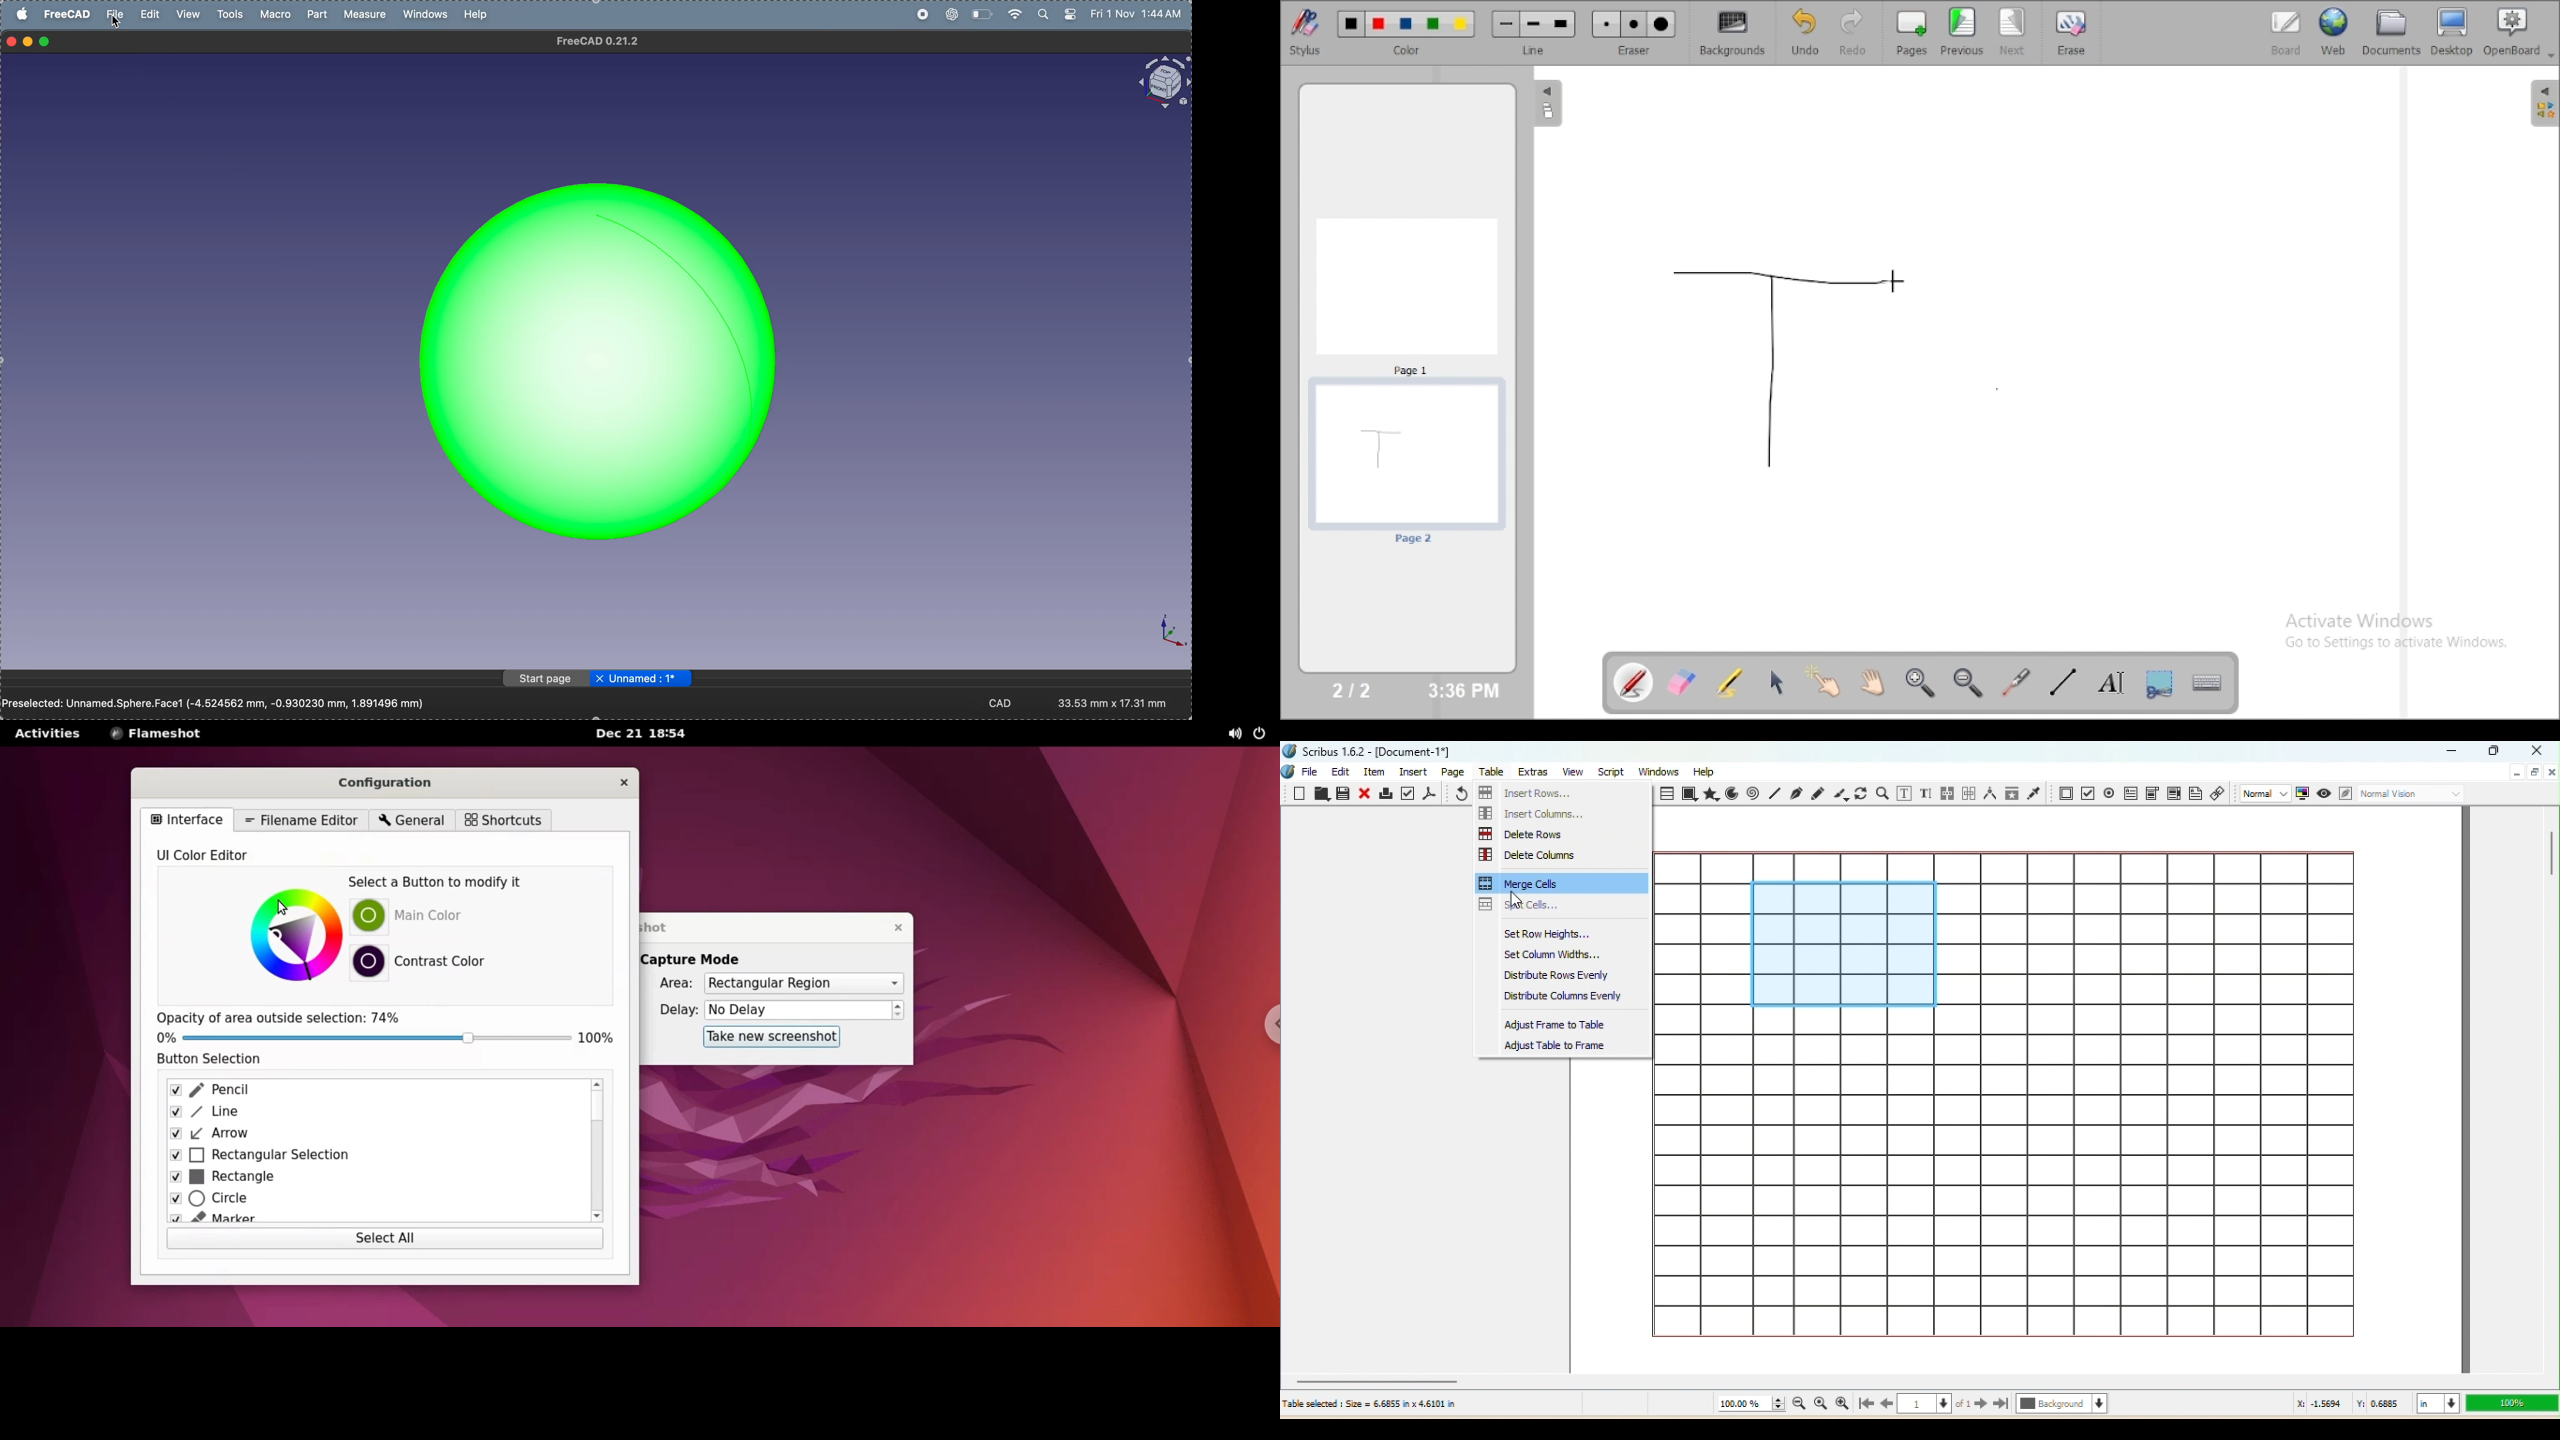 Image resolution: width=2576 pixels, height=1456 pixels. Describe the element at coordinates (2016, 682) in the screenshot. I see `virtual laser pointer` at that location.